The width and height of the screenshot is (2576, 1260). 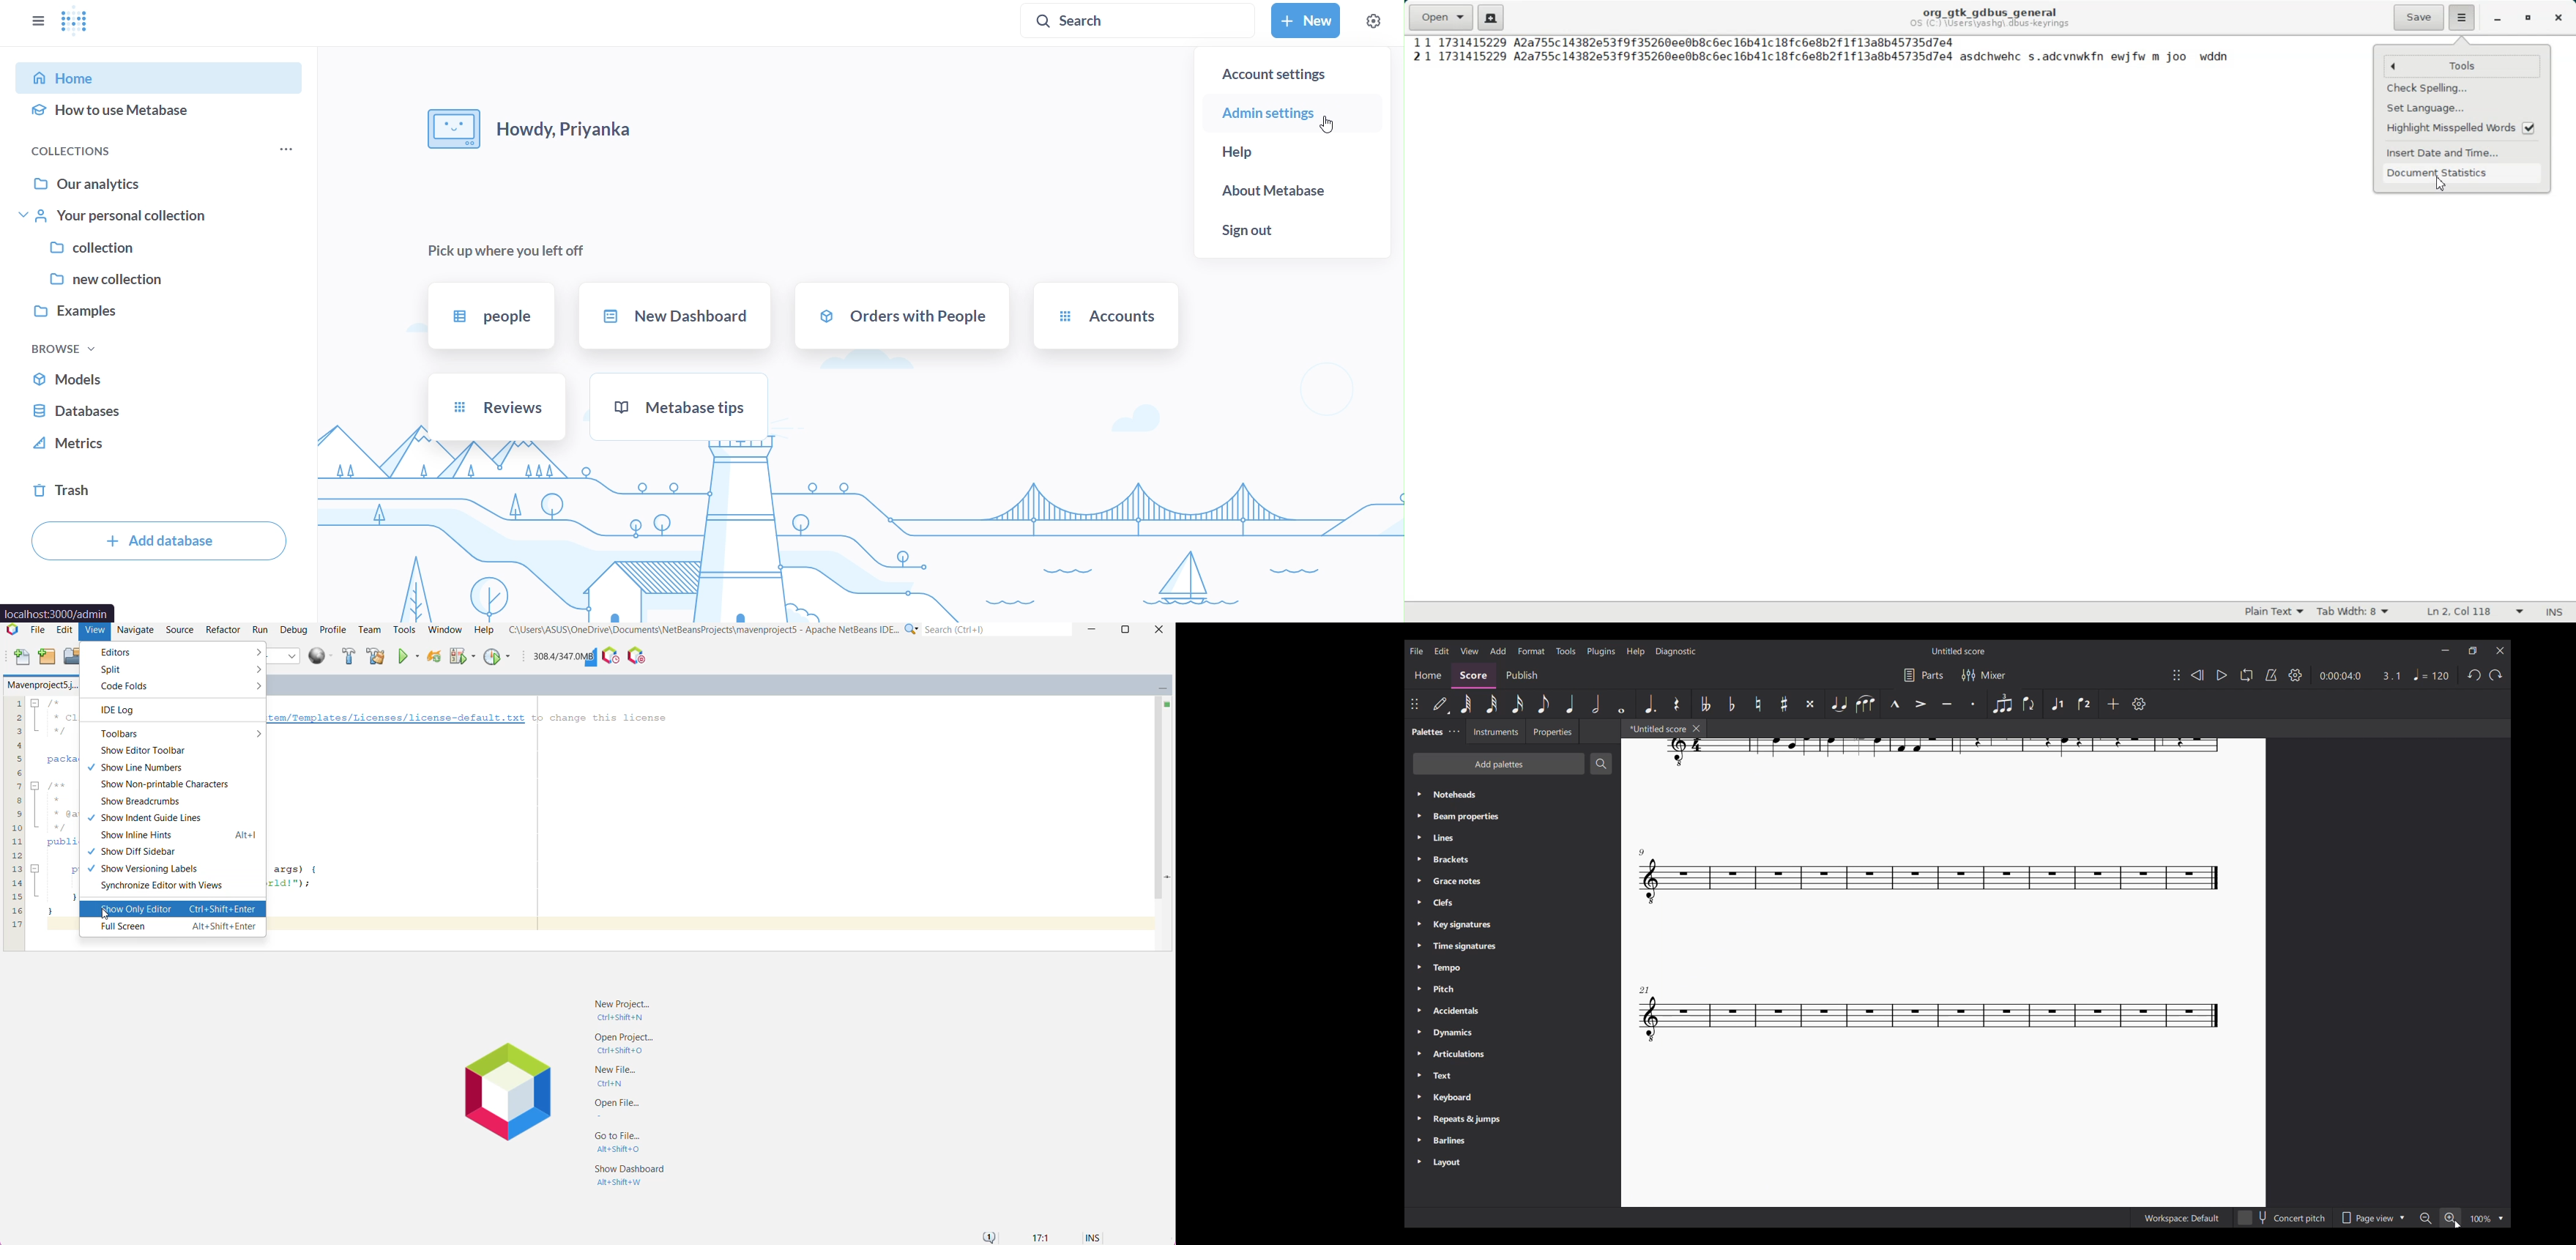 What do you see at coordinates (2222, 676) in the screenshot?
I see `Play` at bounding box center [2222, 676].